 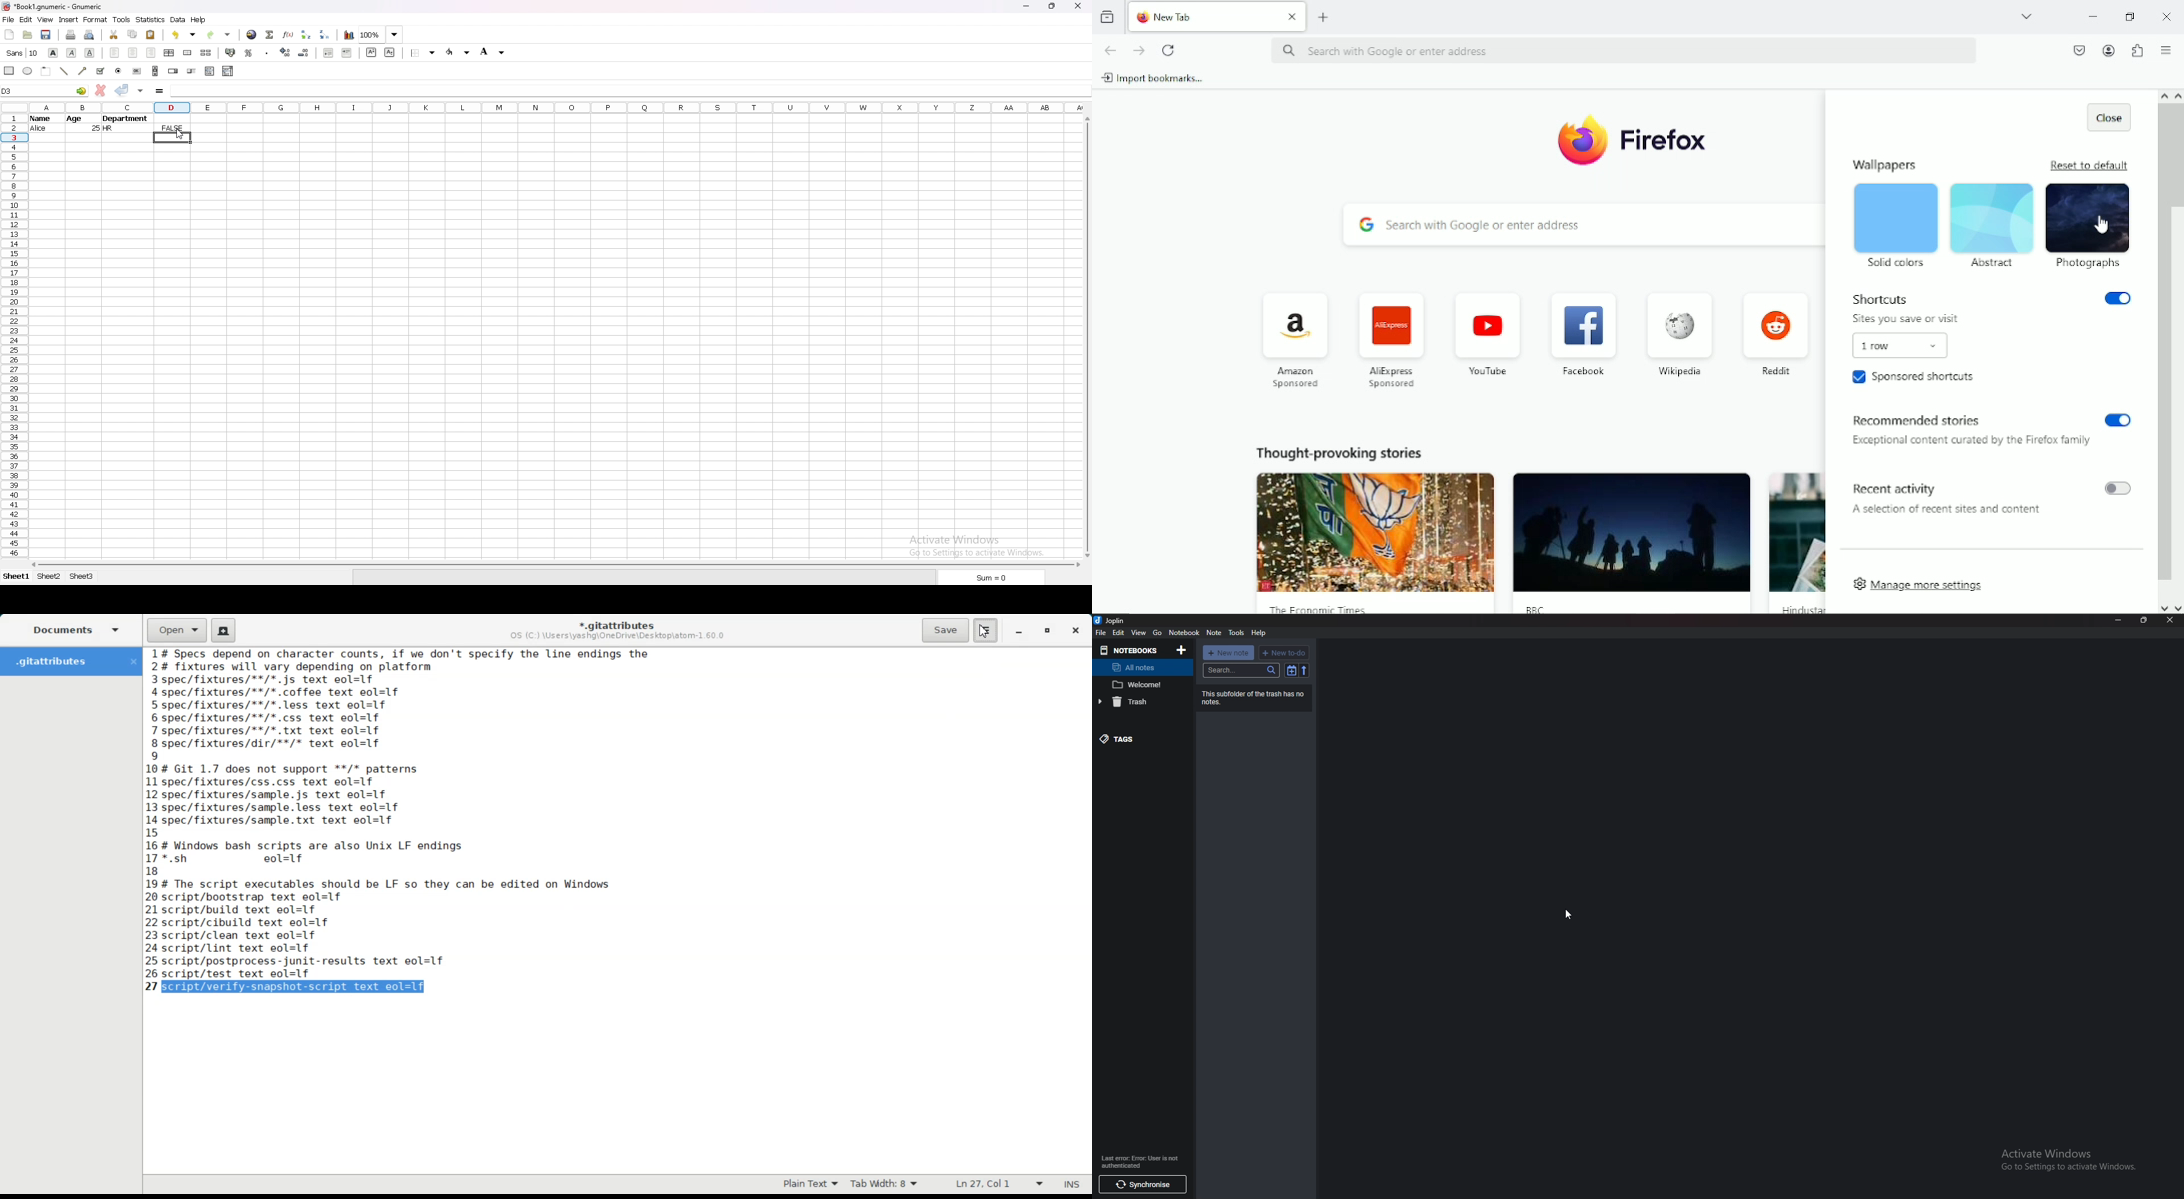 What do you see at coordinates (2170, 620) in the screenshot?
I see `close` at bounding box center [2170, 620].